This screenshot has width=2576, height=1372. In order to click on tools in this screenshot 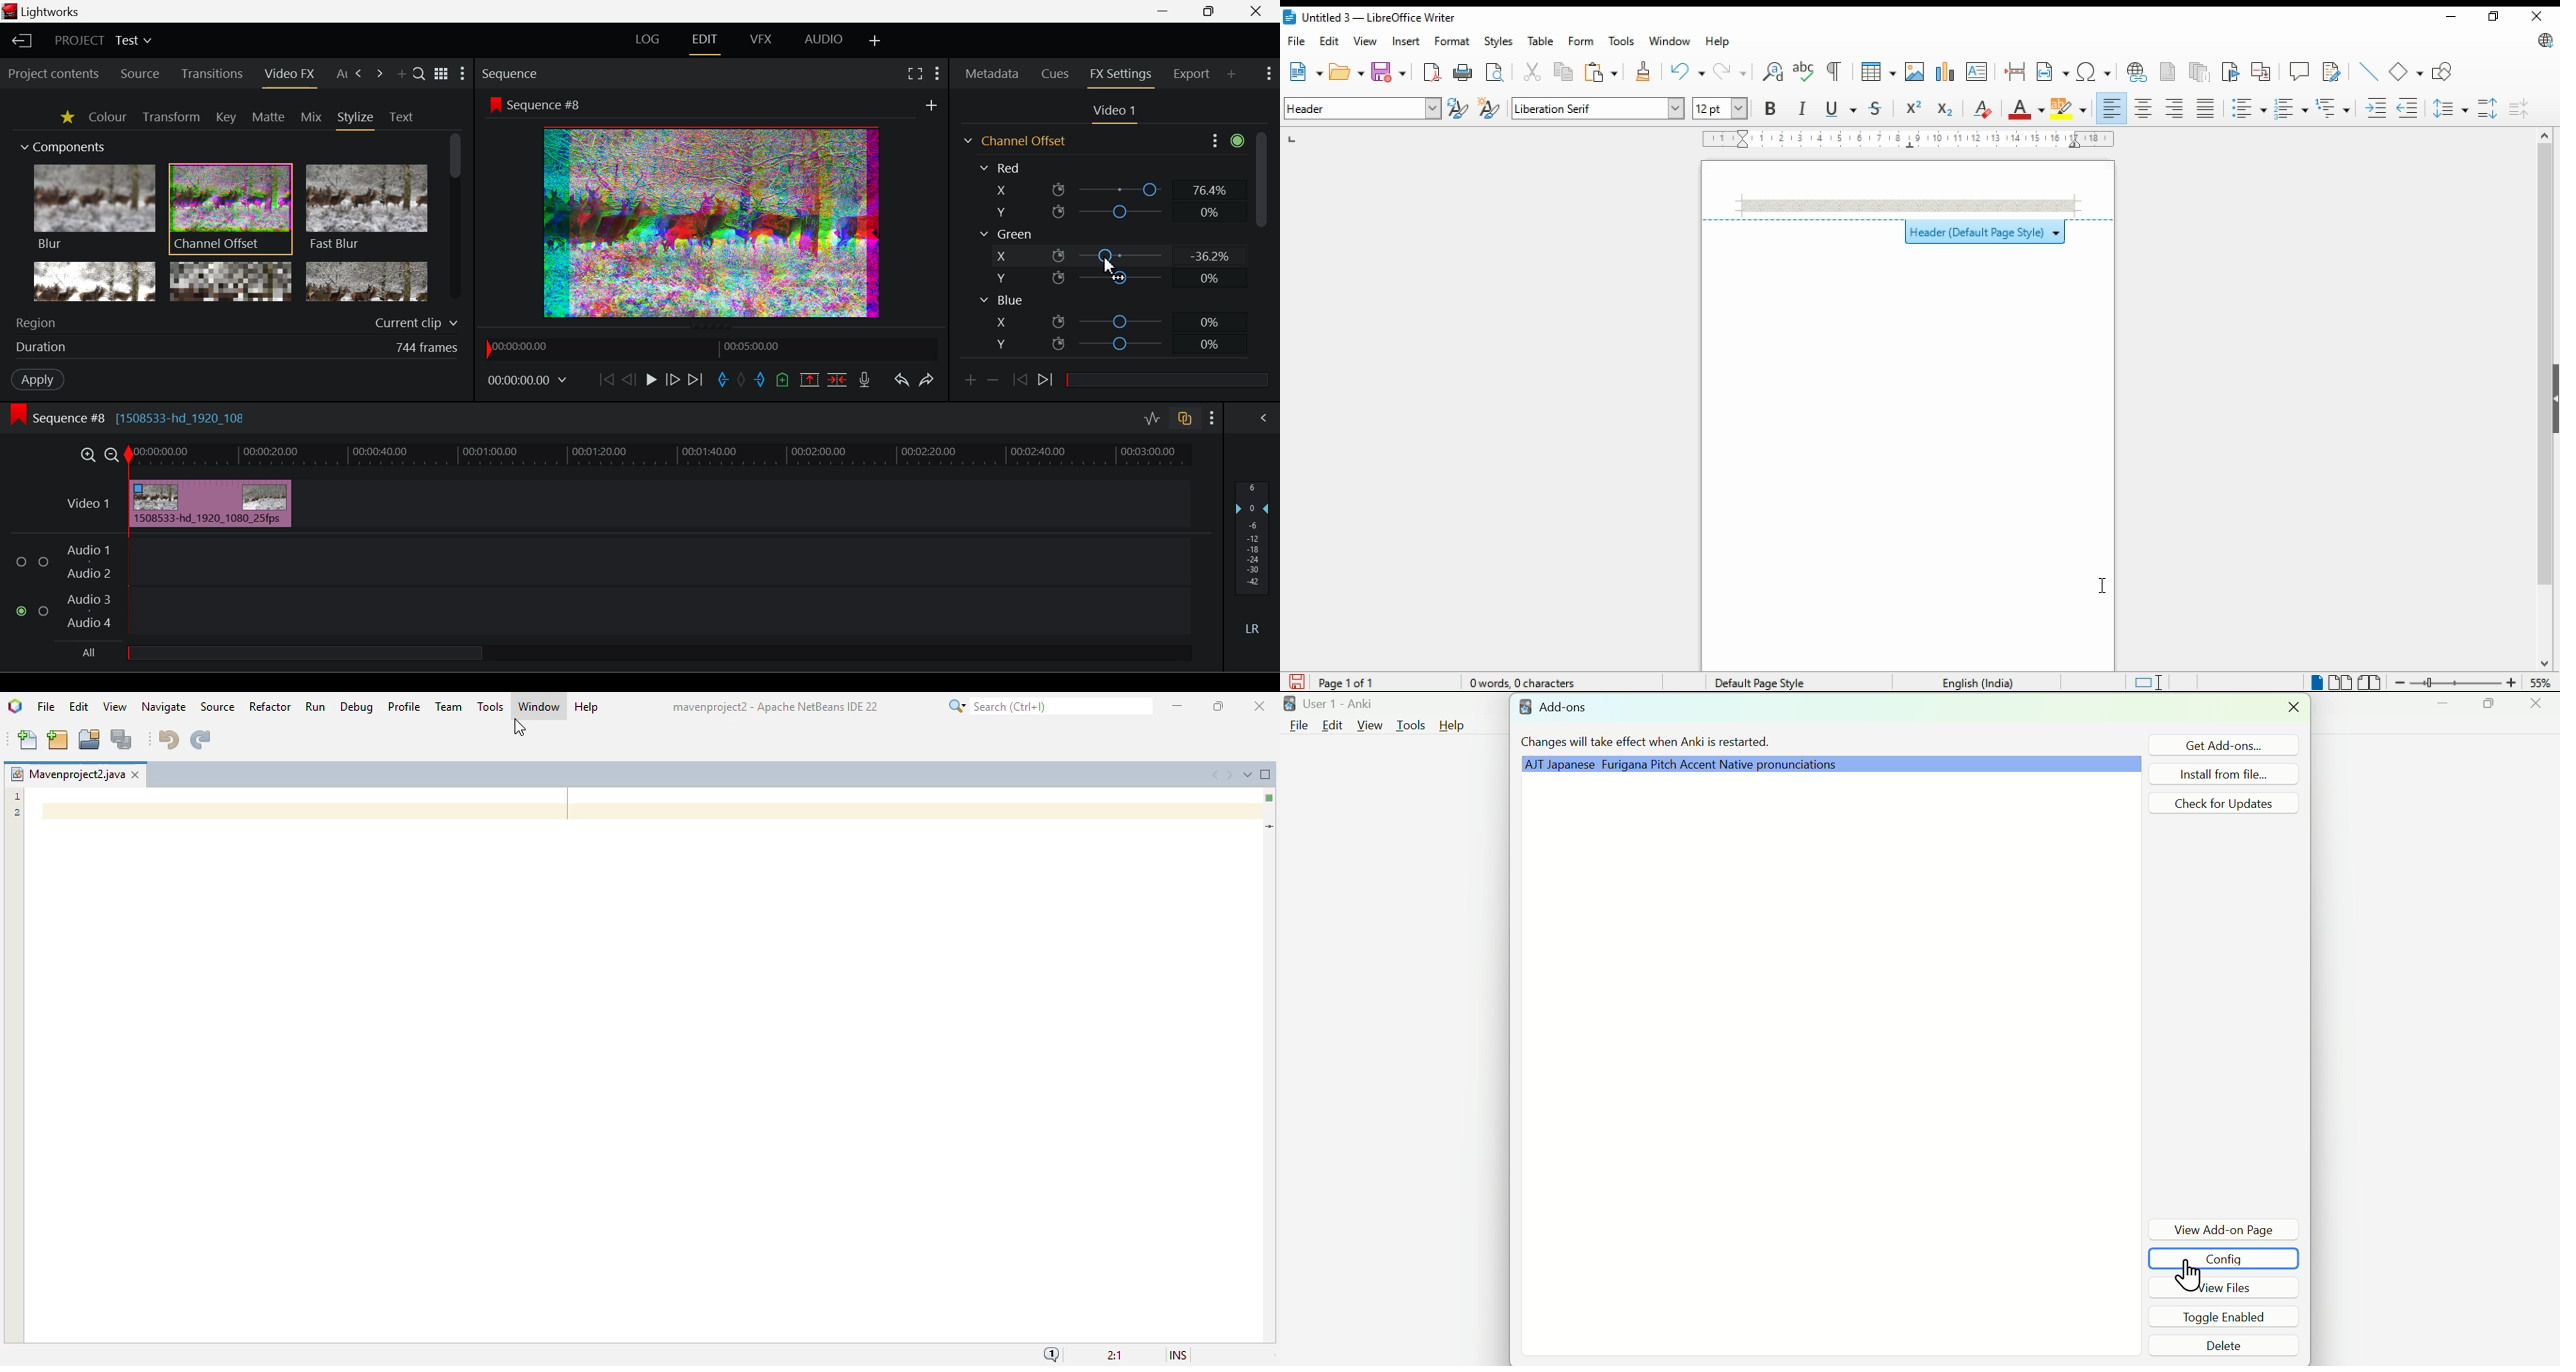, I will do `click(1620, 41)`.